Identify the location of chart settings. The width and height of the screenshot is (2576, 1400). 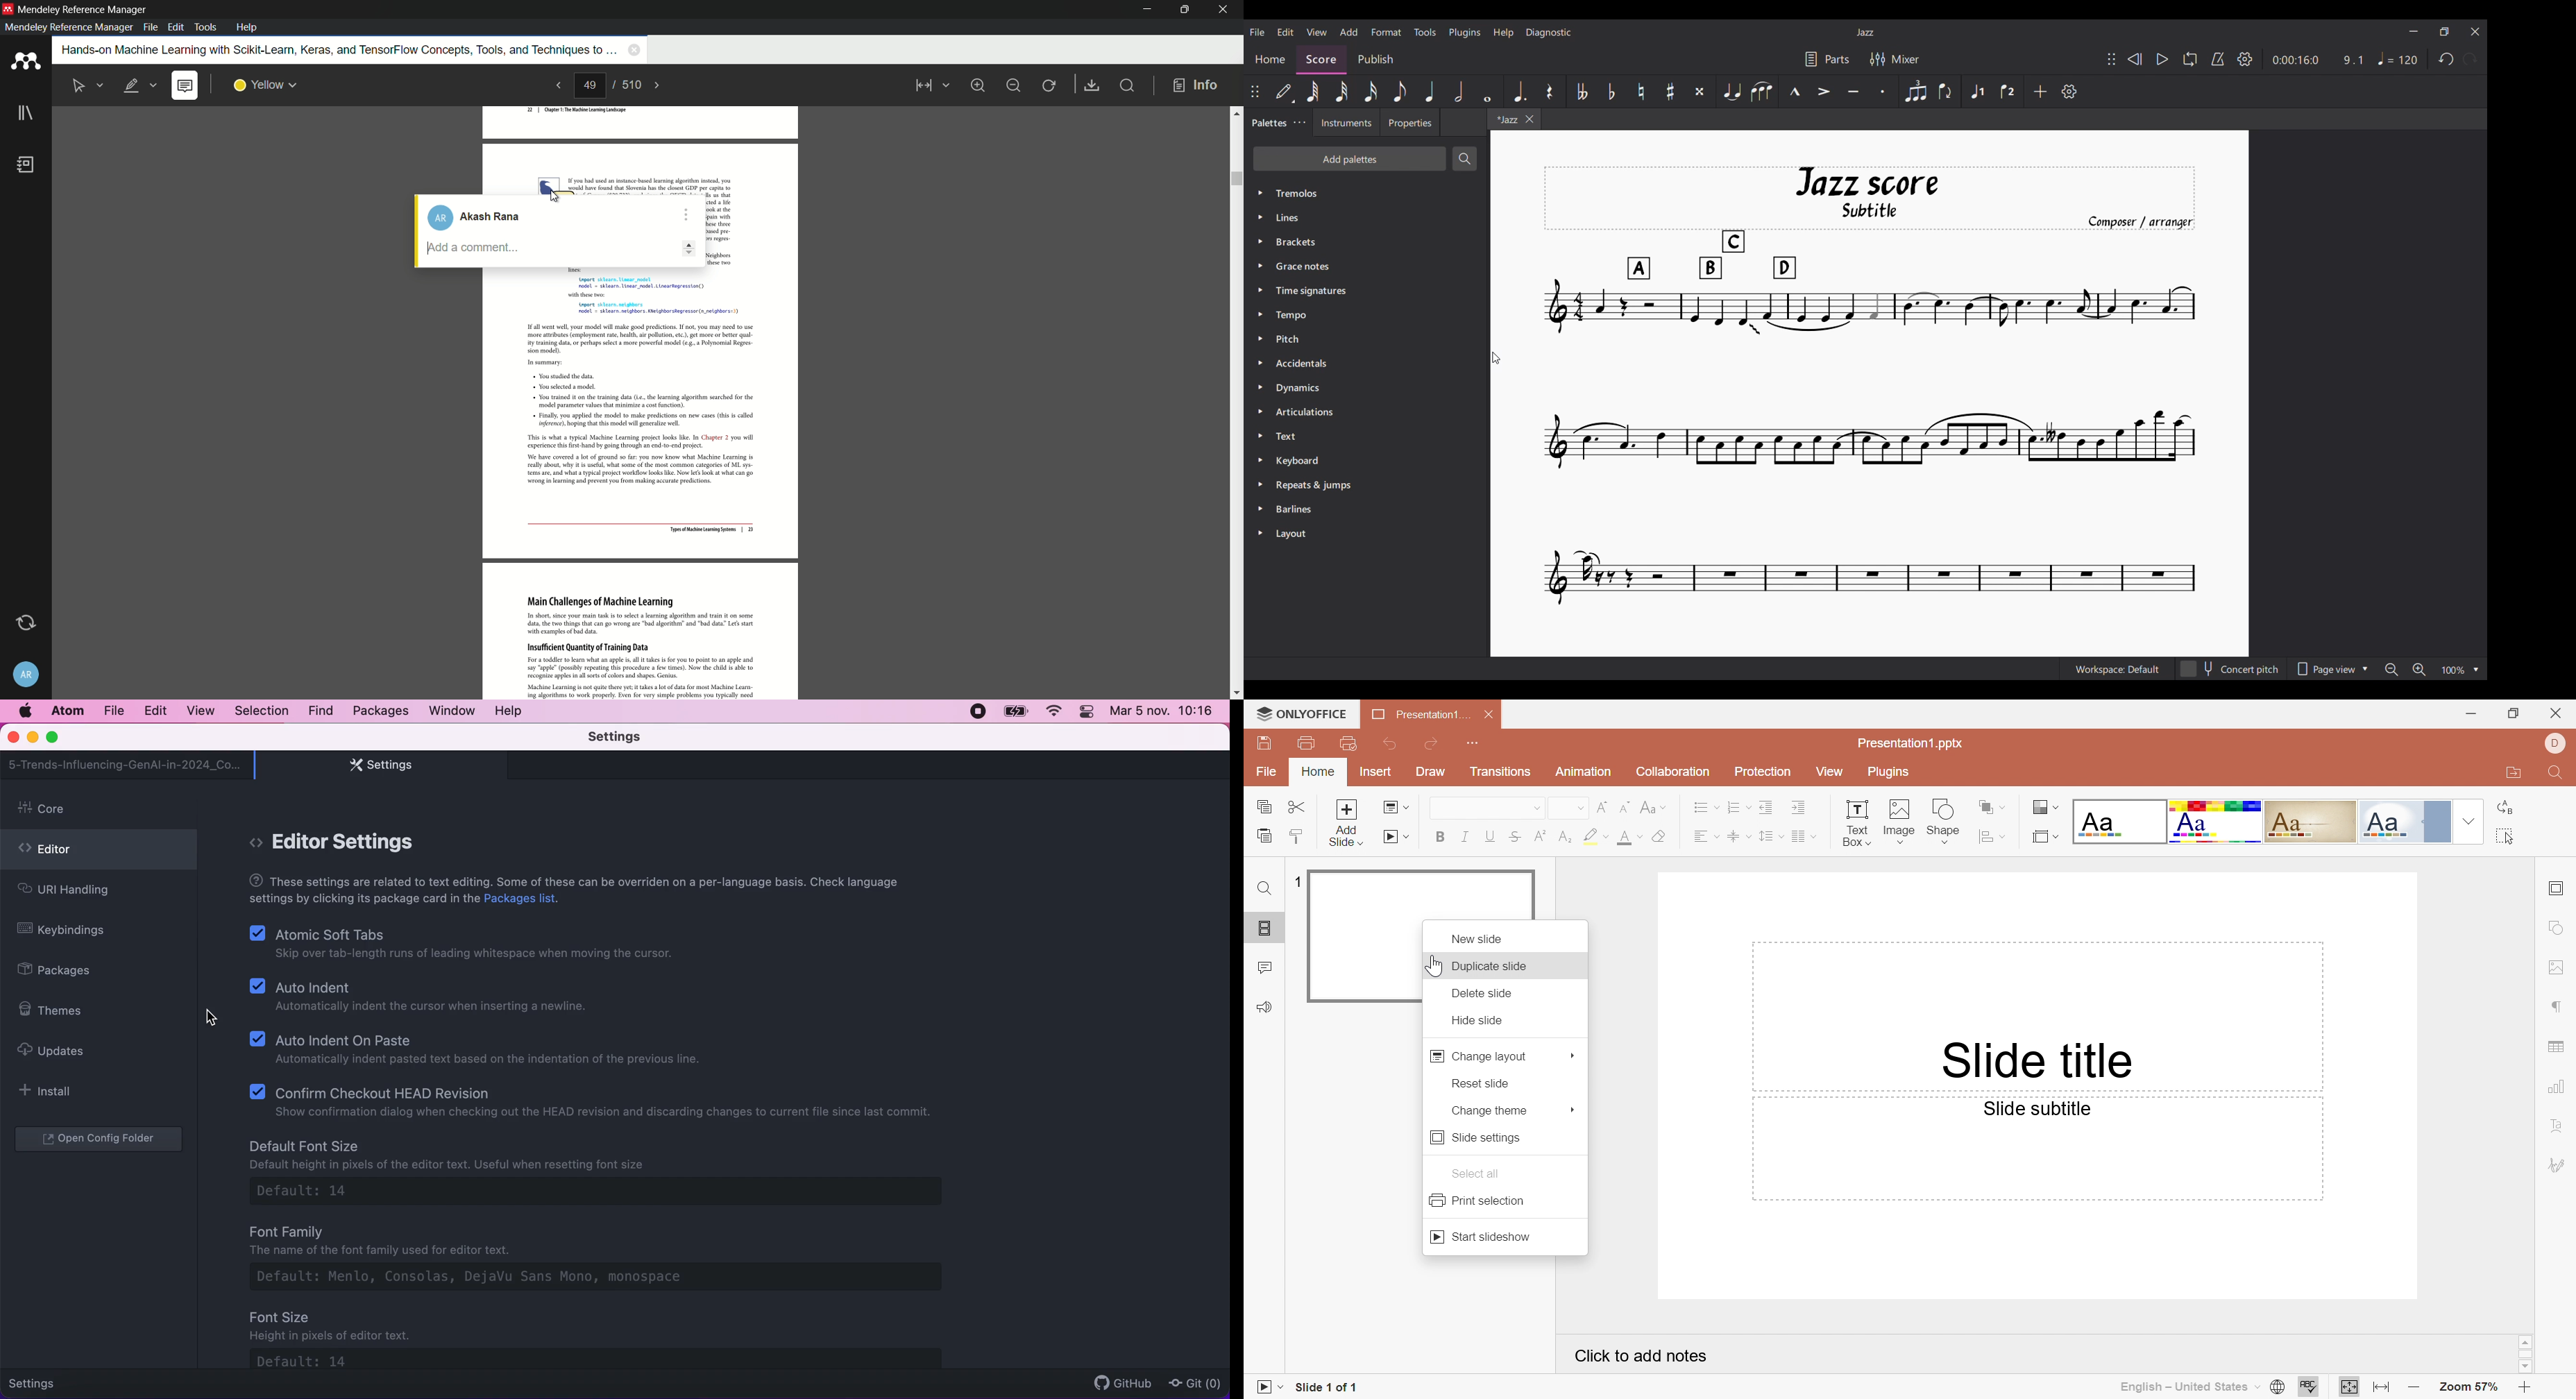
(2557, 1087).